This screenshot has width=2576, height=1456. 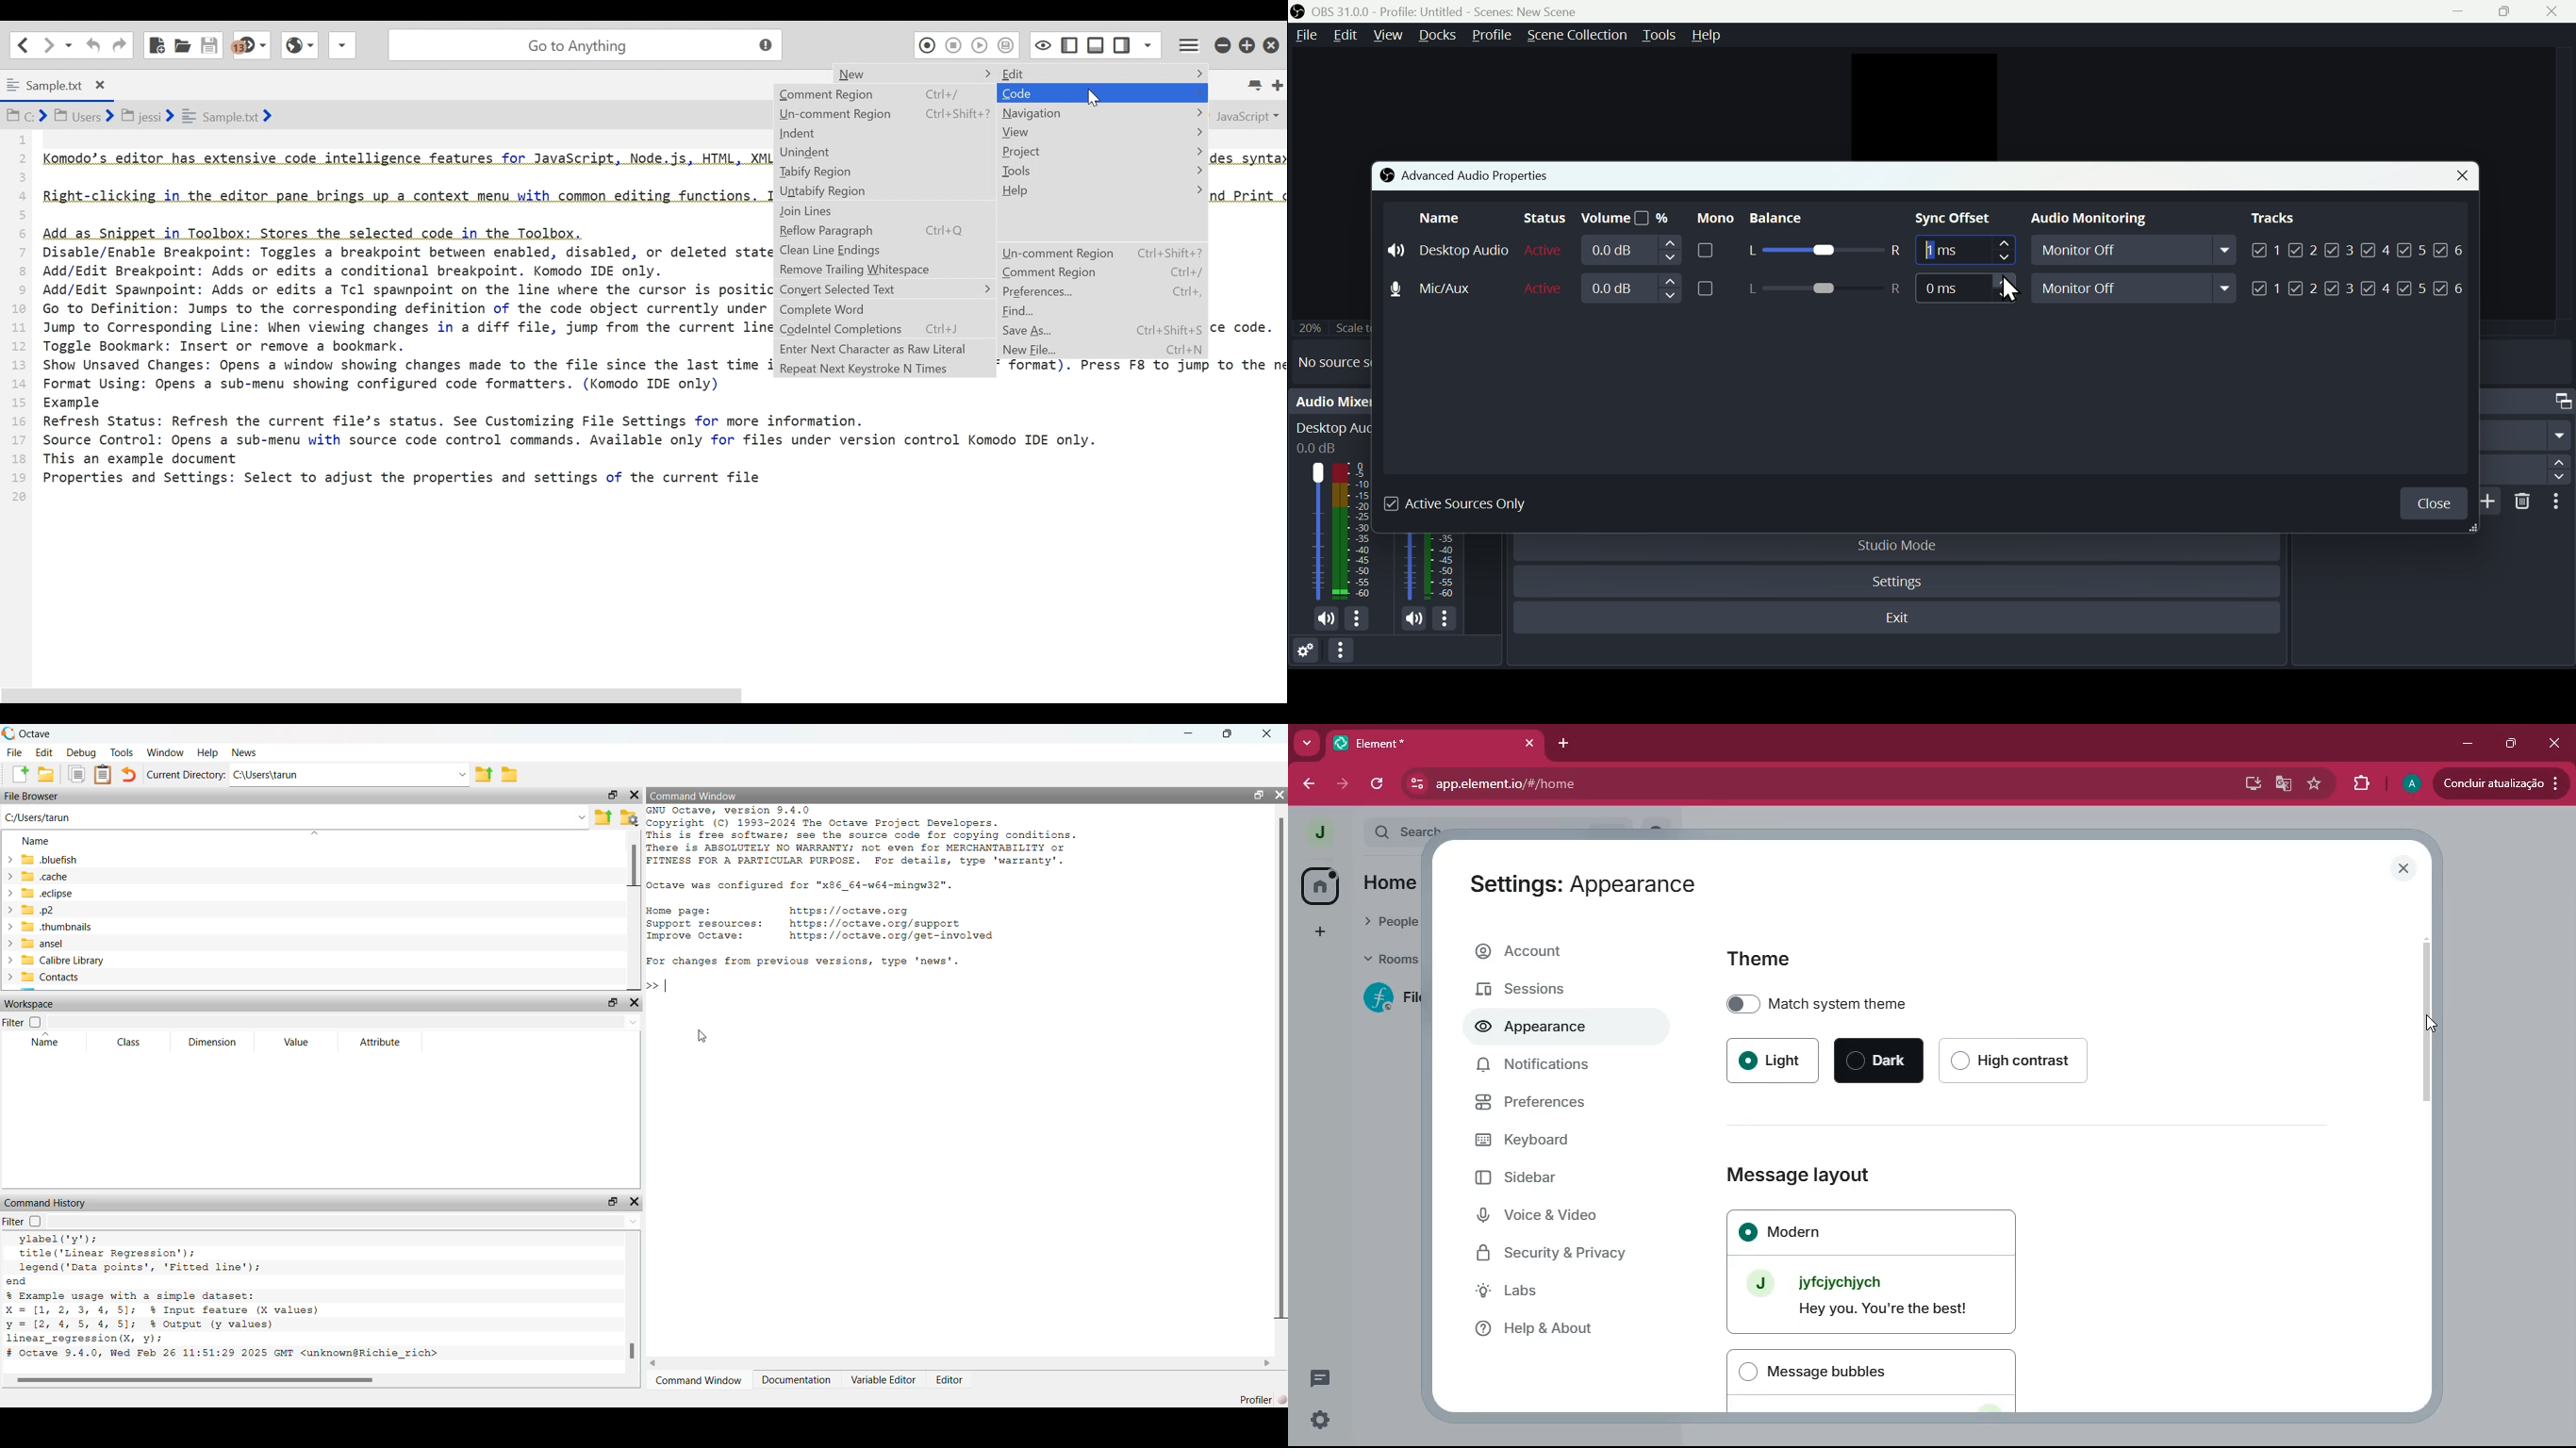 What do you see at coordinates (703, 1034) in the screenshot?
I see `cursor` at bounding box center [703, 1034].